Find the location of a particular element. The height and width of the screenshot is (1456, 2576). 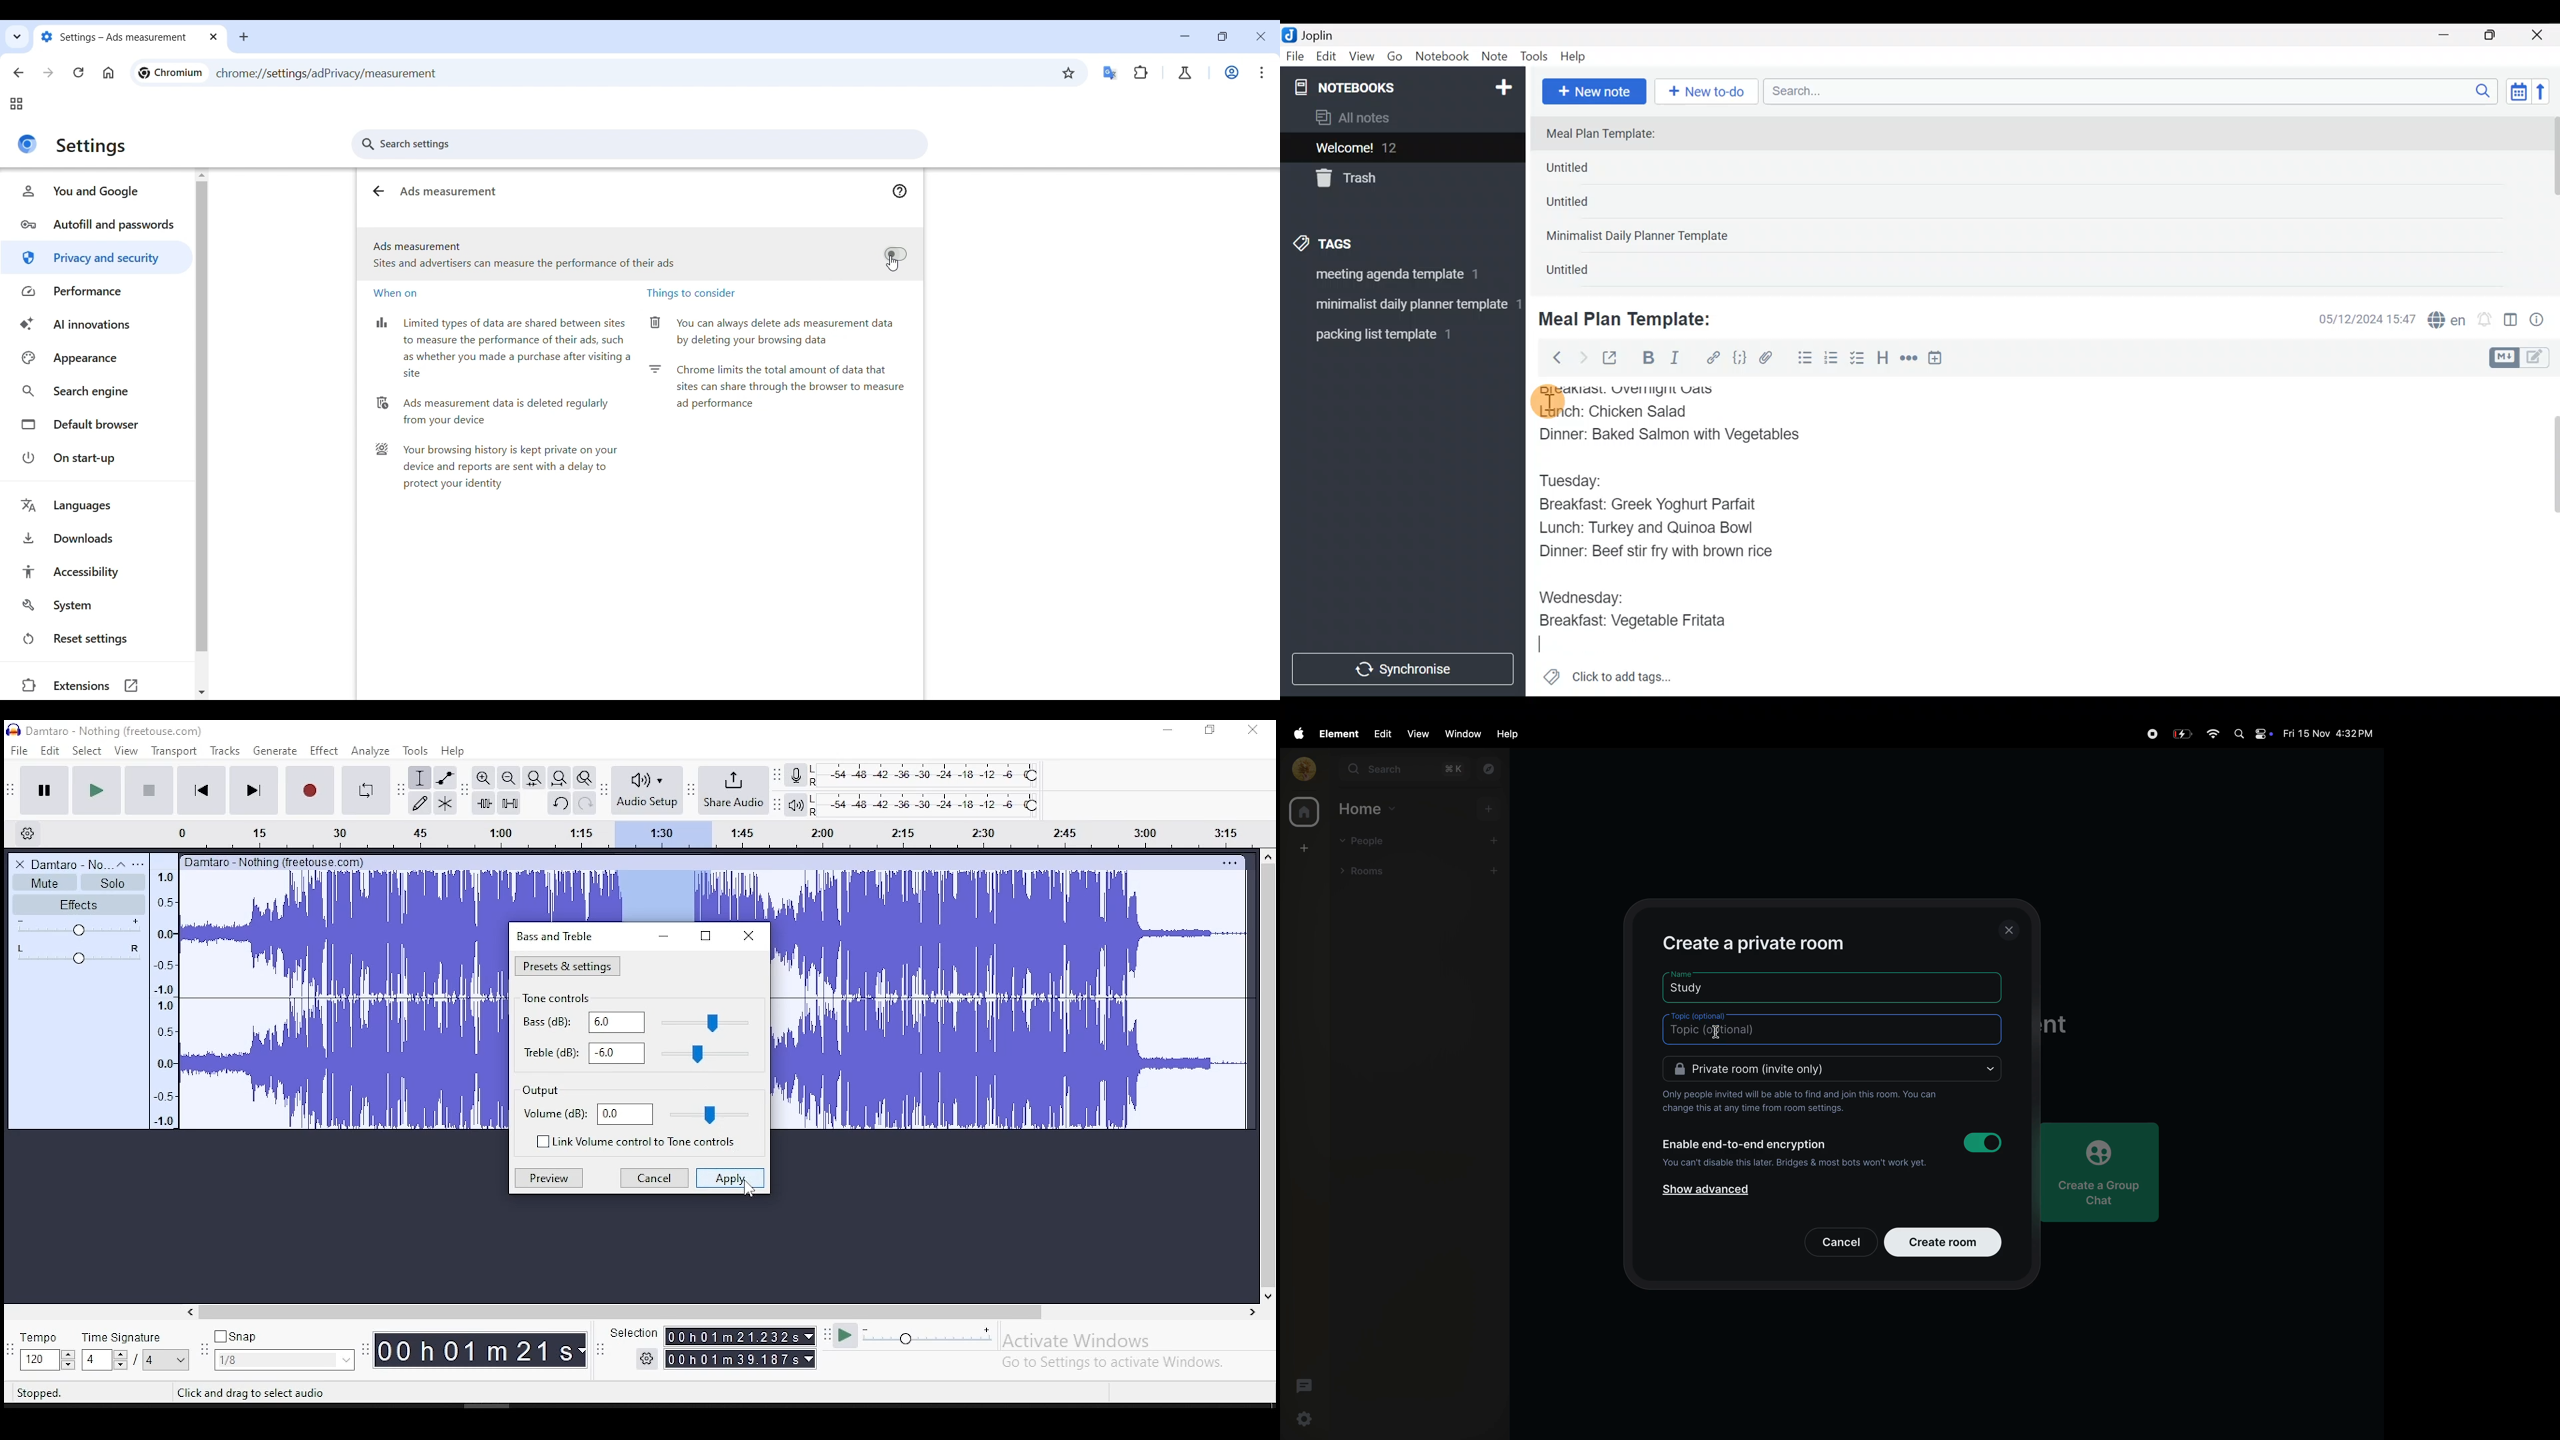

room name study is located at coordinates (1703, 986).